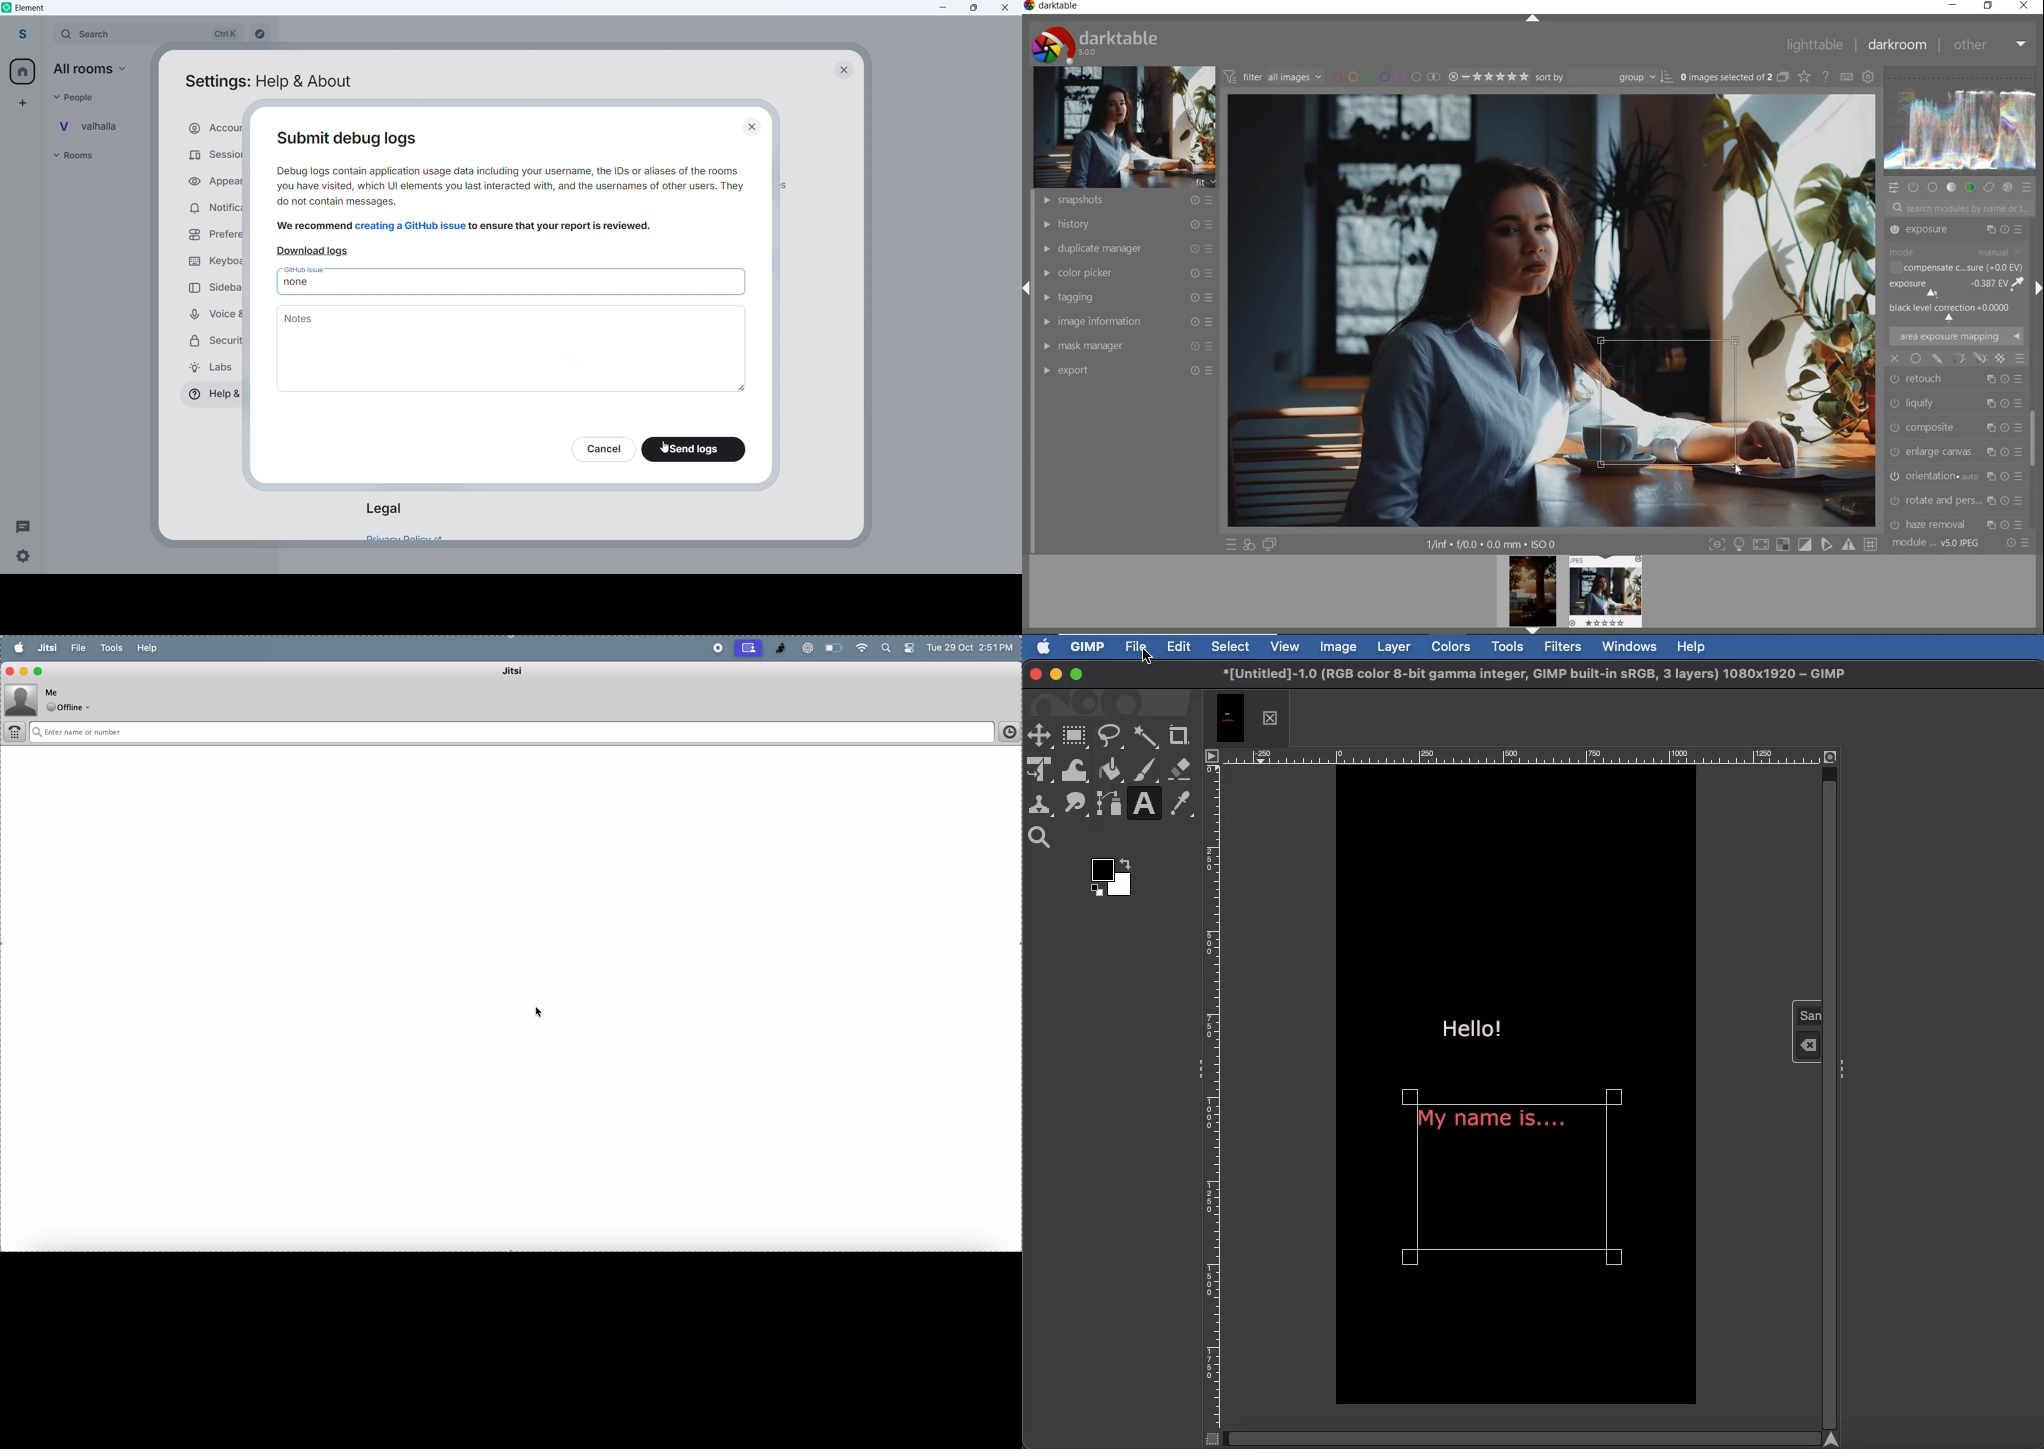 The width and height of the screenshot is (2044, 1456). Describe the element at coordinates (1144, 768) in the screenshot. I see `Pain` at that location.